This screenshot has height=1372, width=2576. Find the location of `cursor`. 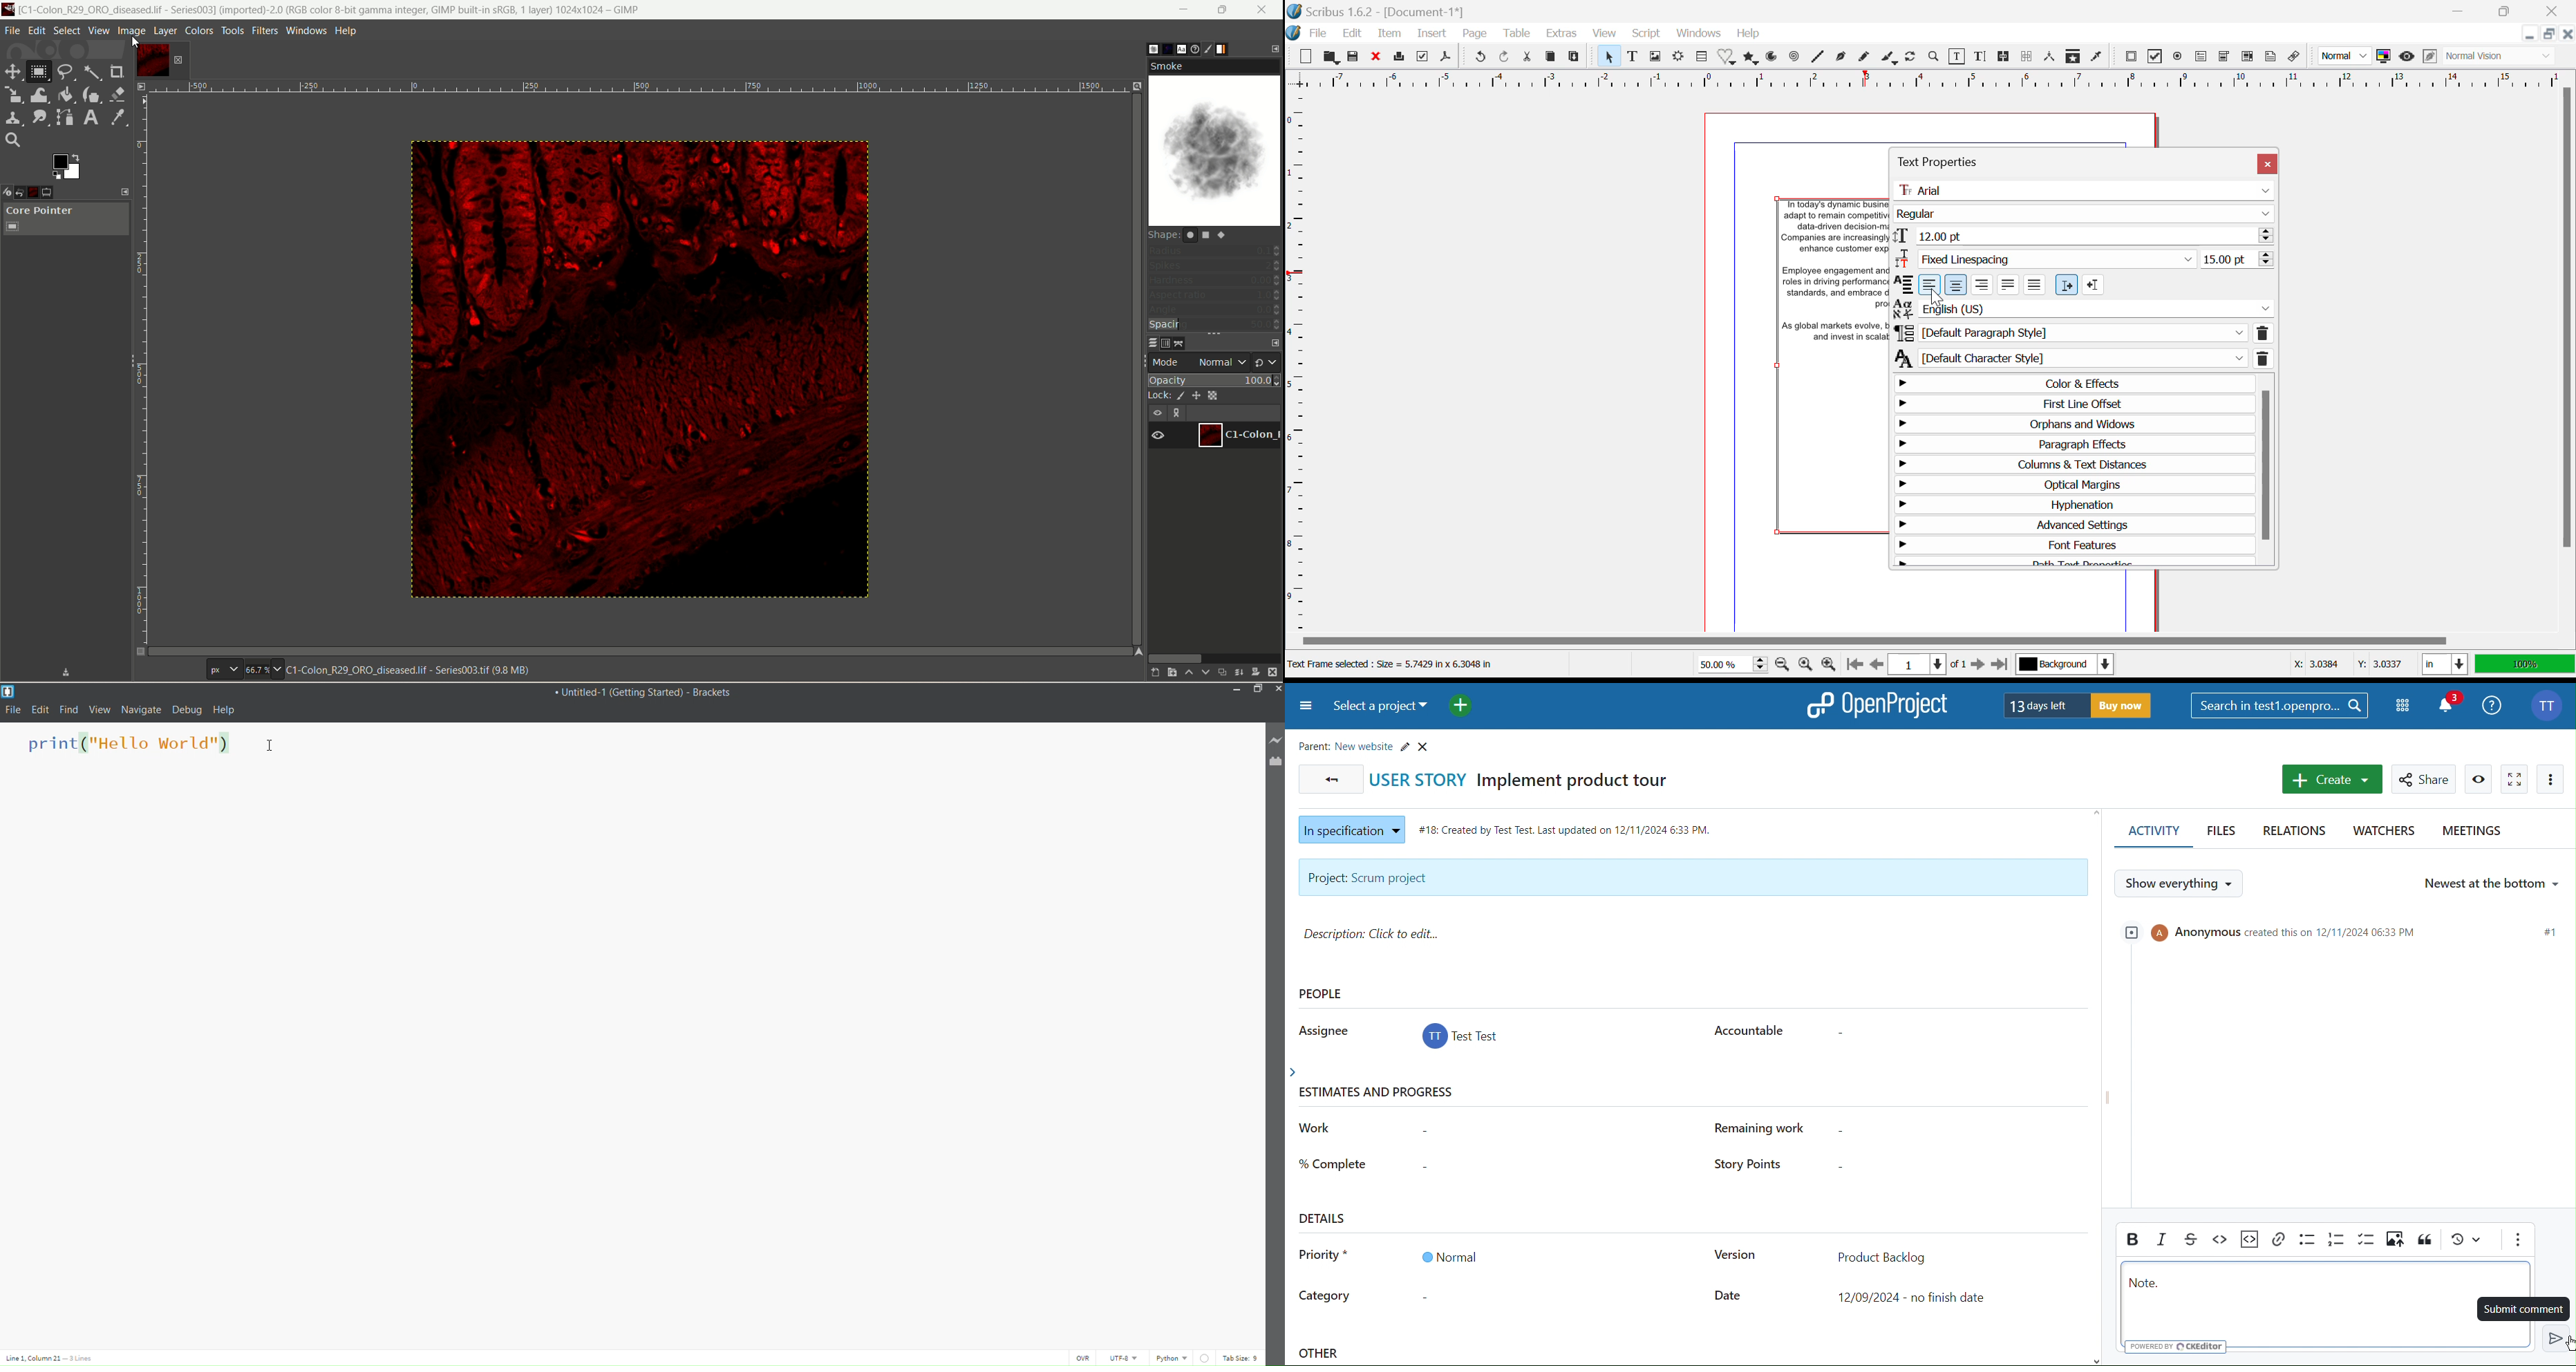

cursor is located at coordinates (283, 744).